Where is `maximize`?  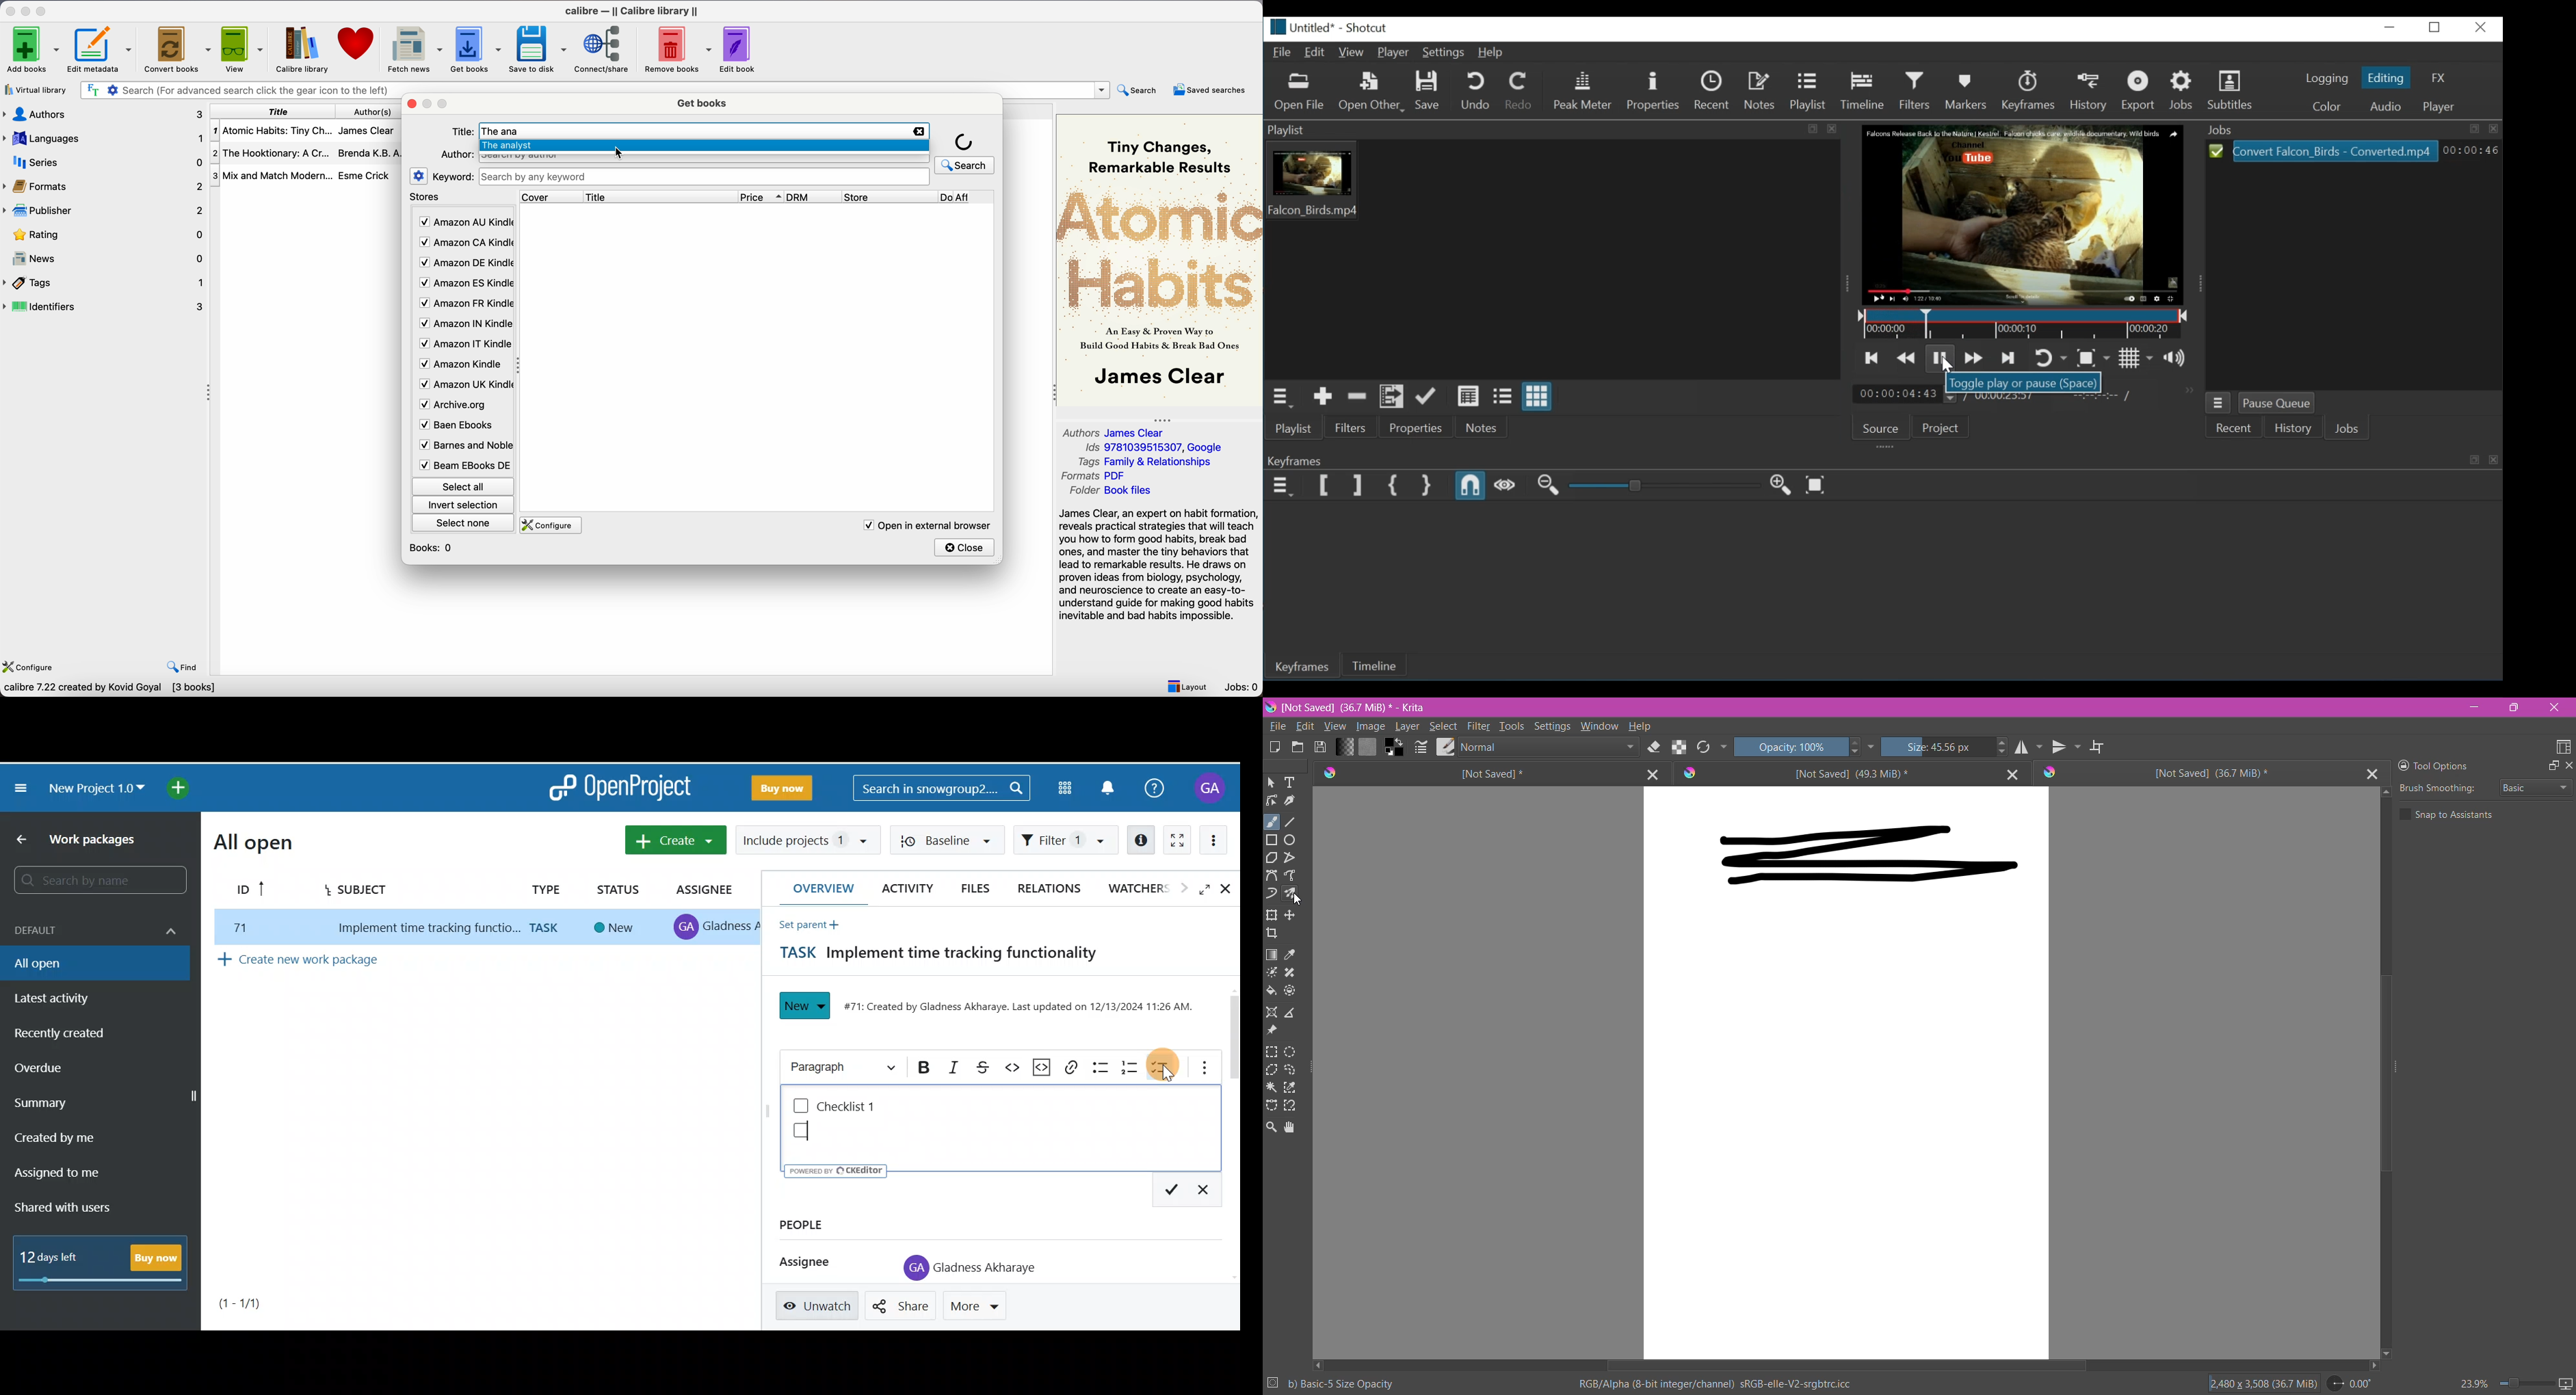
maximize is located at coordinates (43, 9).